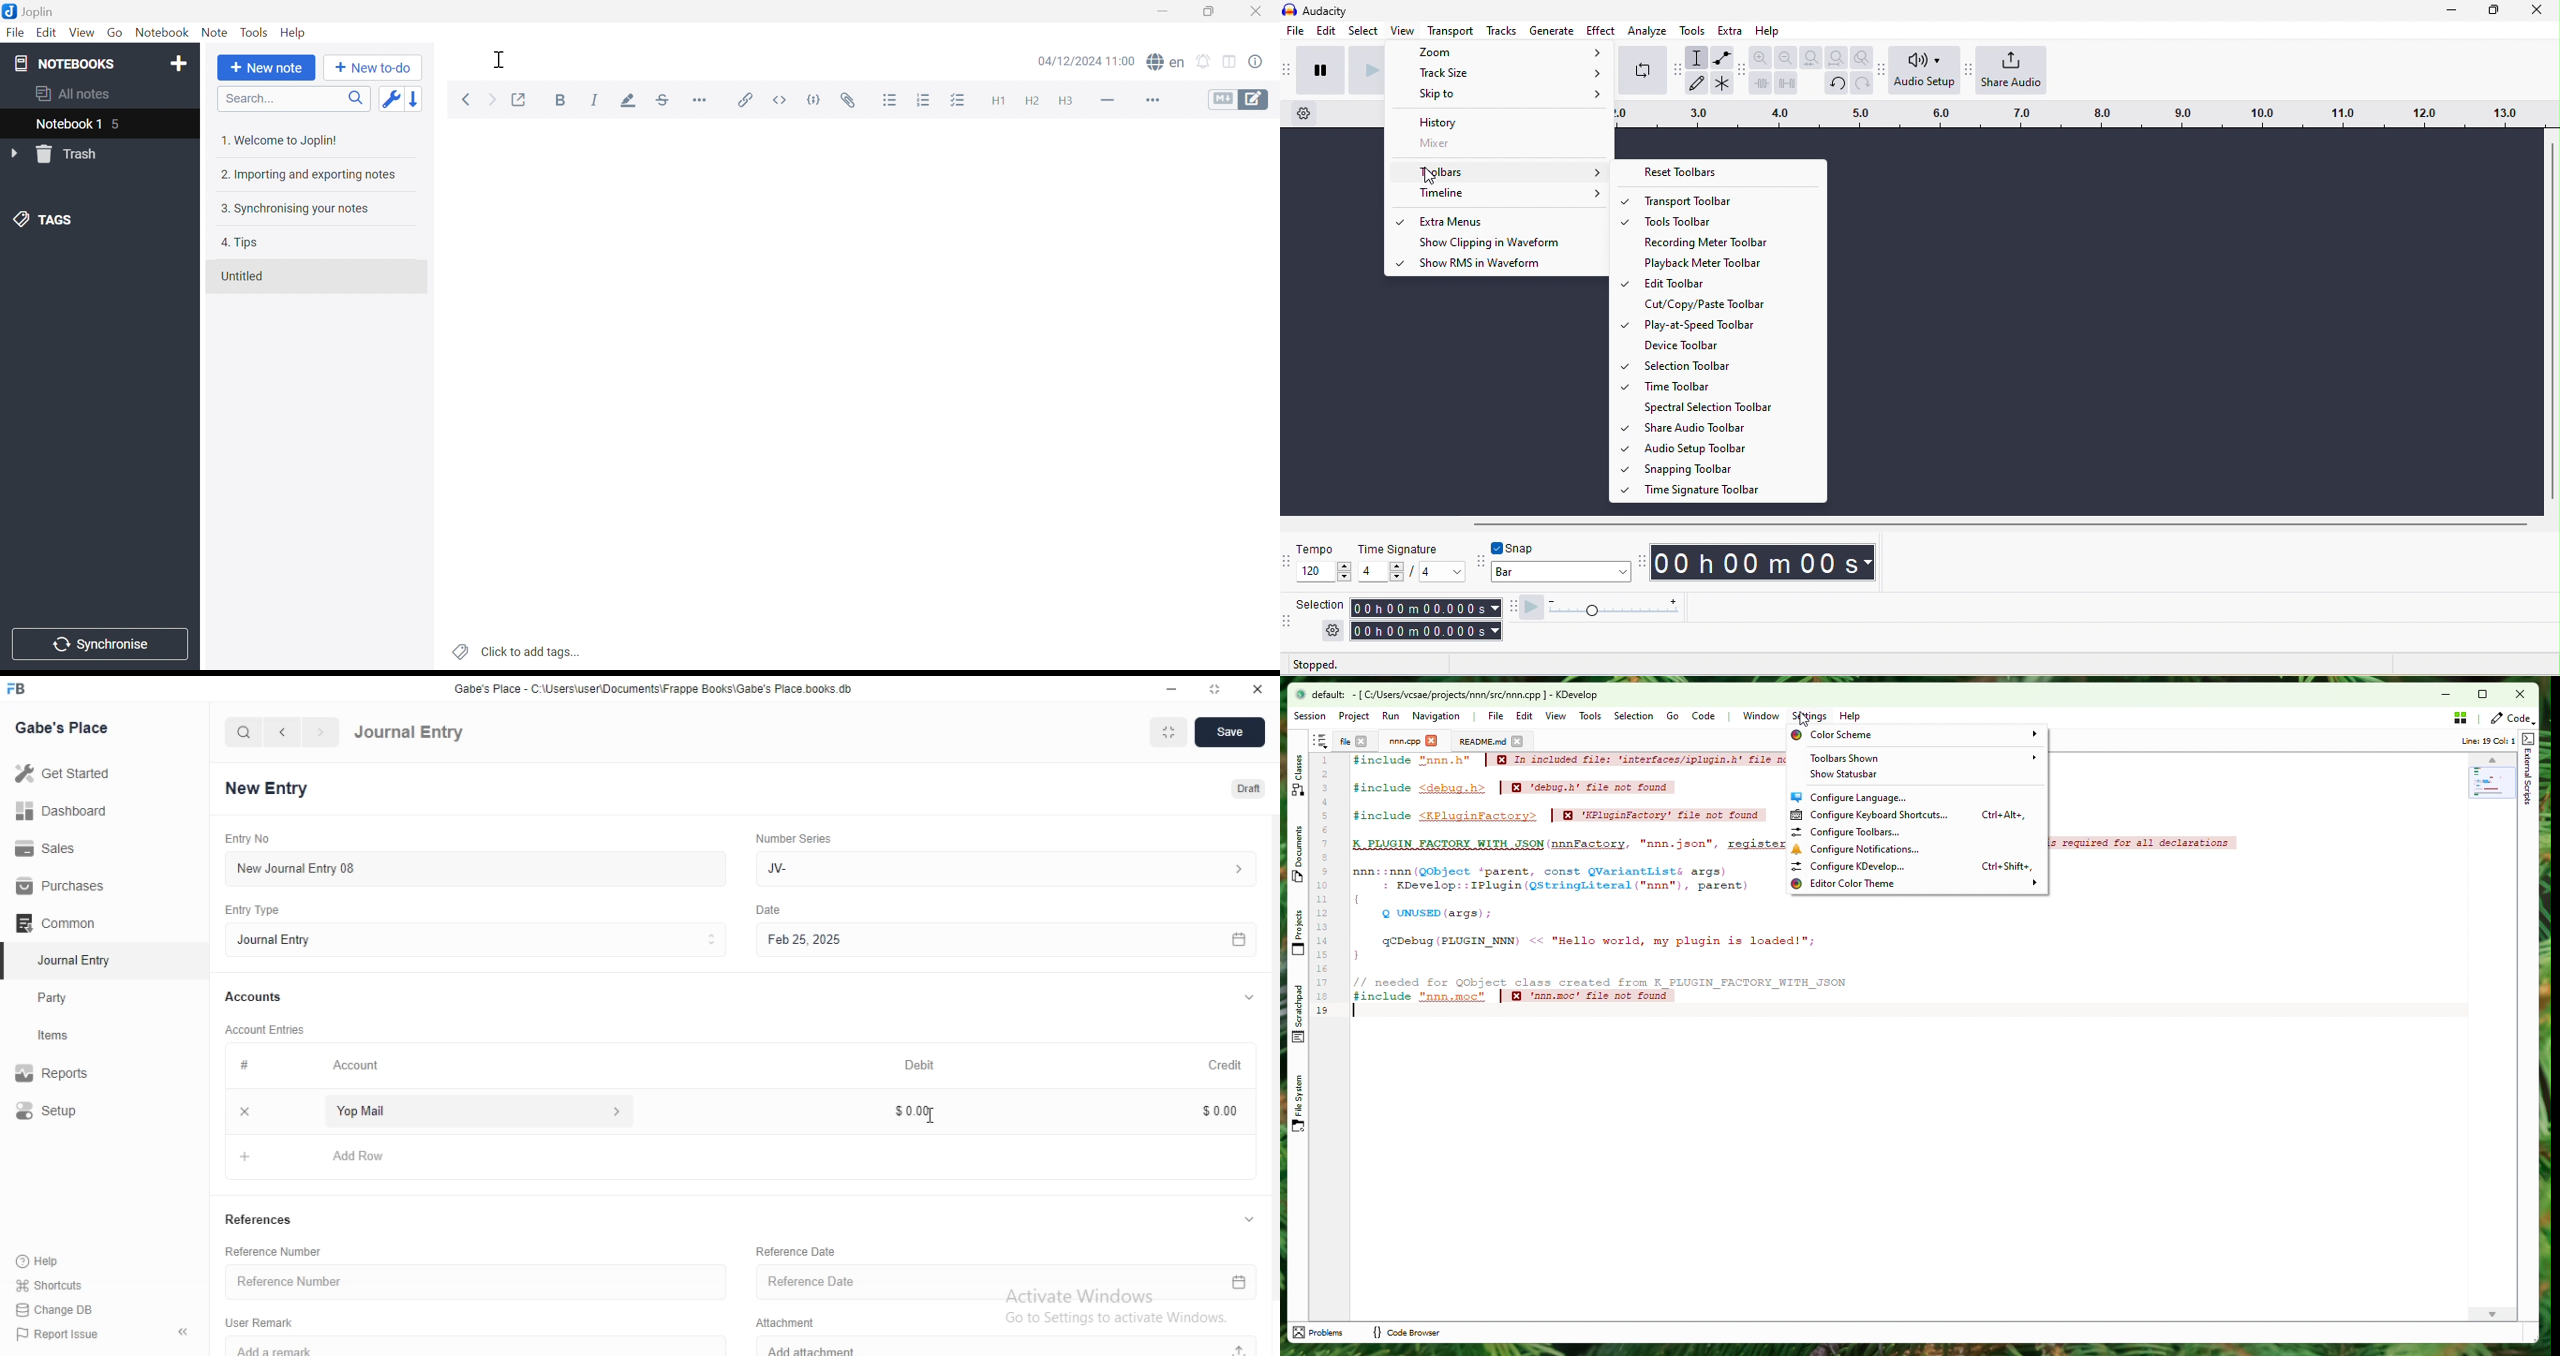  What do you see at coordinates (793, 840) in the screenshot?
I see `Number Series` at bounding box center [793, 840].